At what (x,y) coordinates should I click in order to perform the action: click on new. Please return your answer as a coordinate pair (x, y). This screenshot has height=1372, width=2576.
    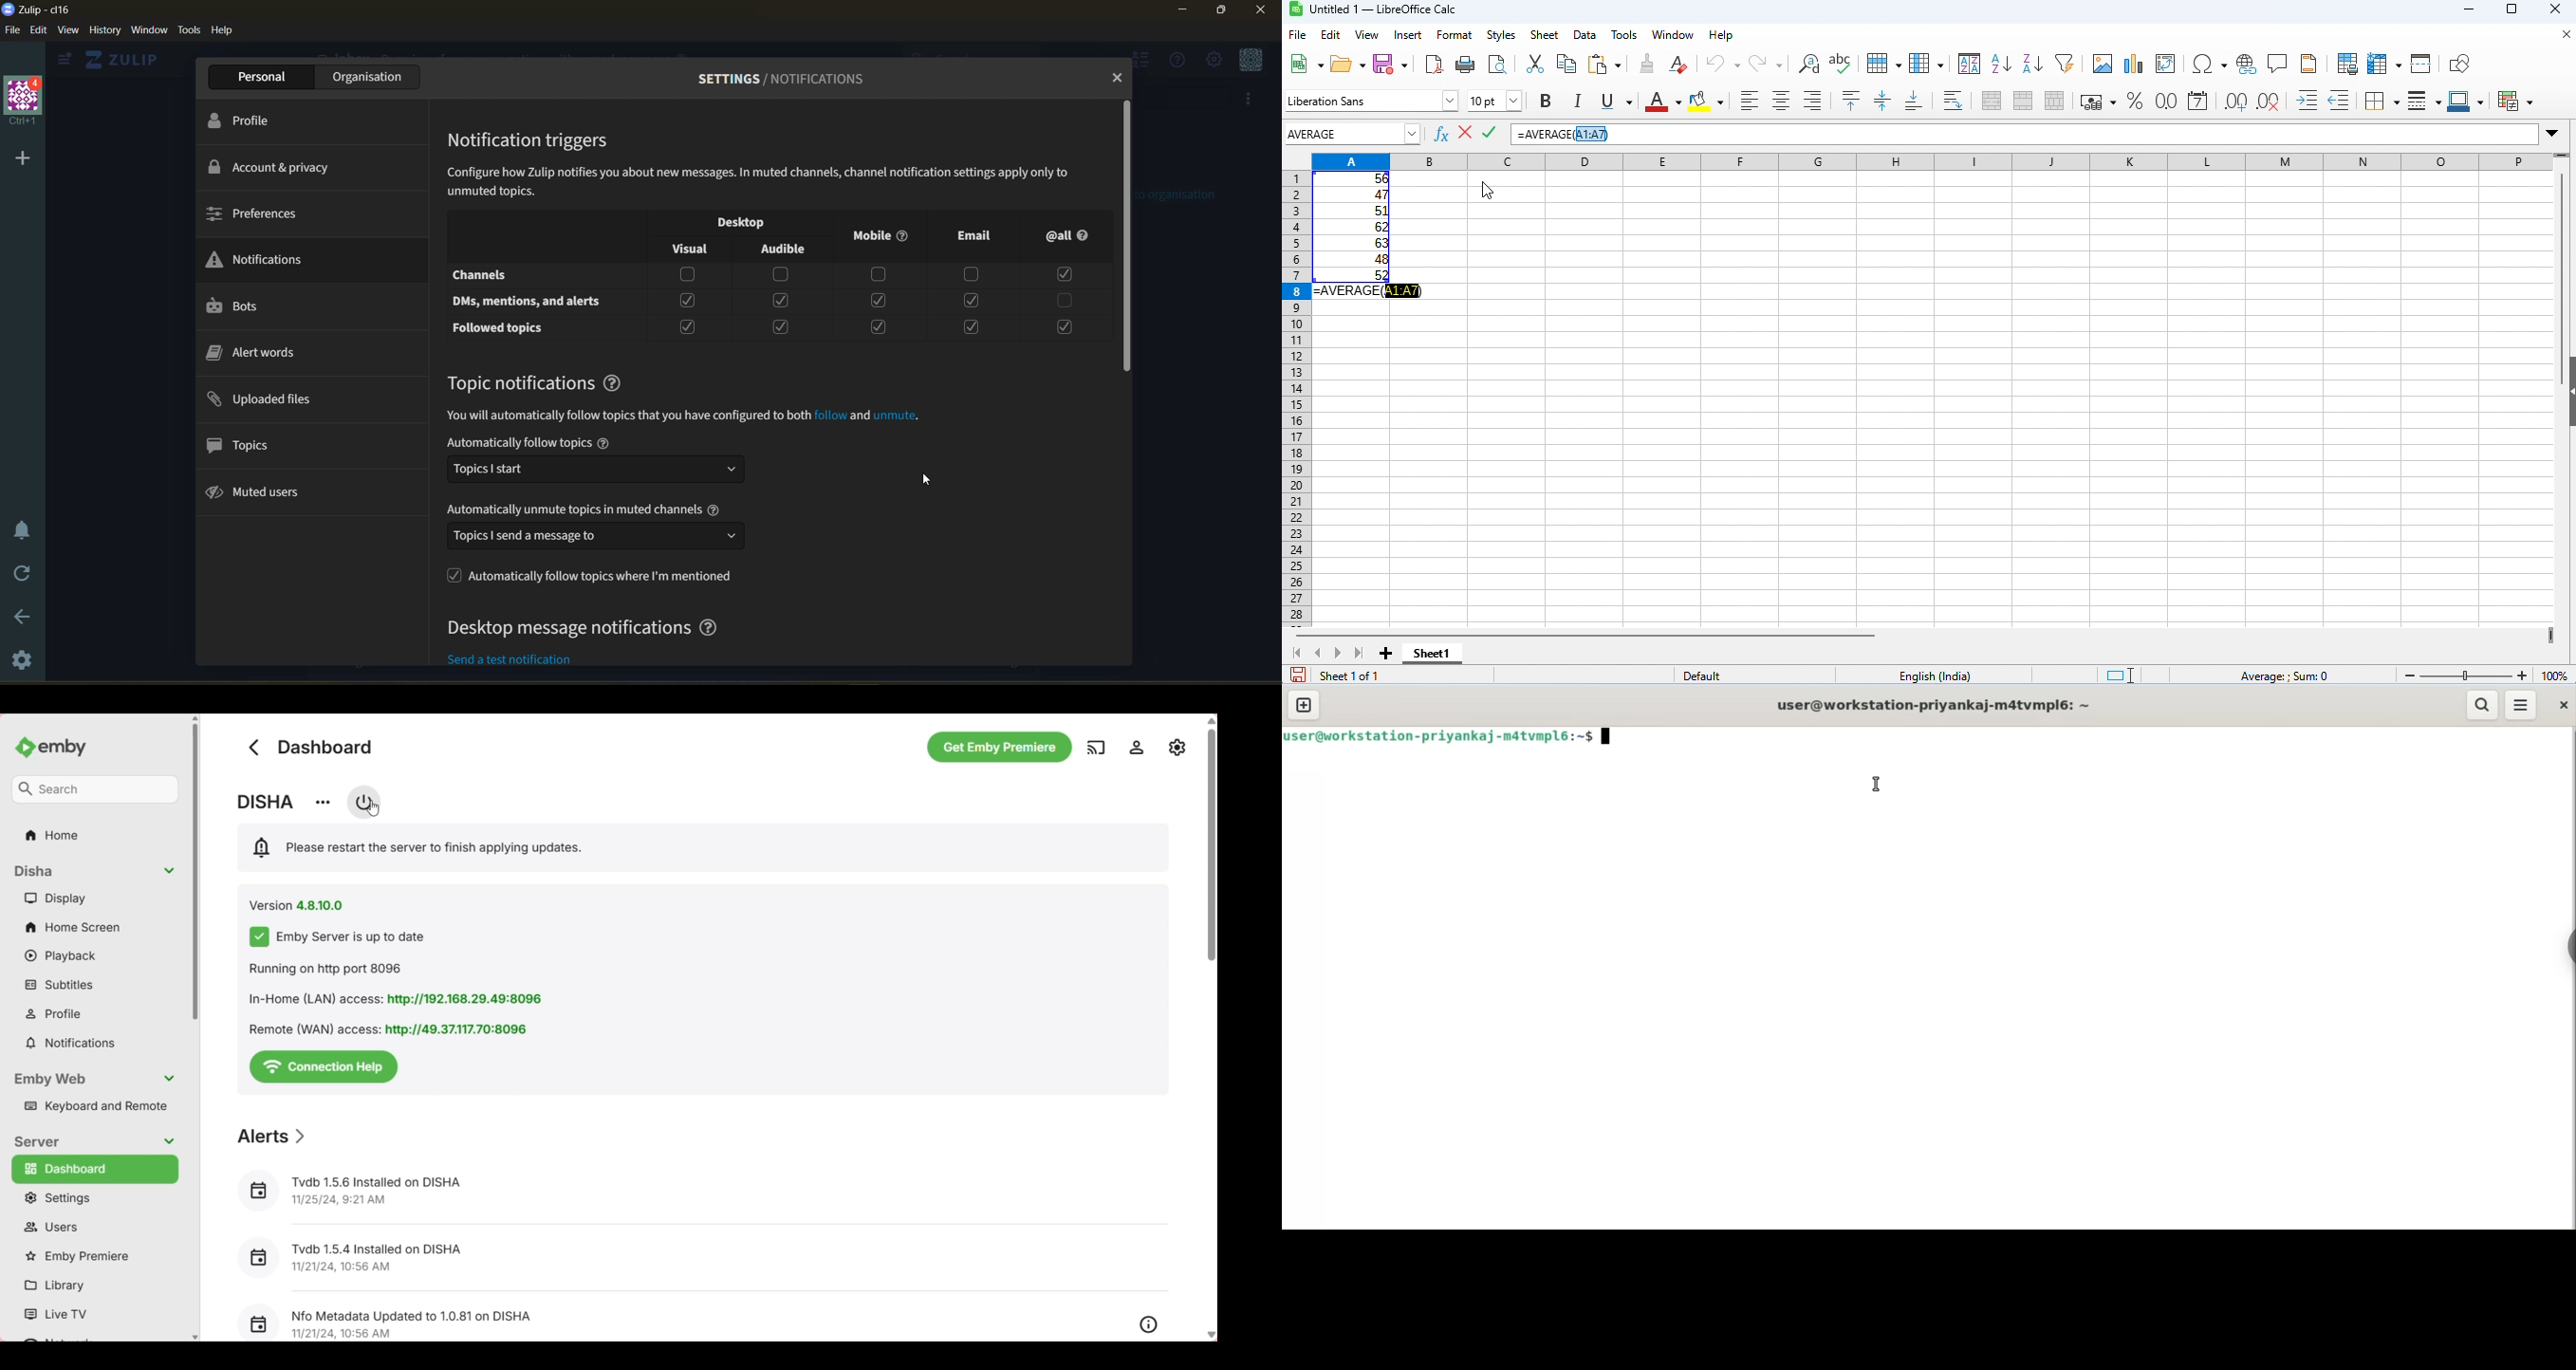
    Looking at the image, I should click on (1304, 64).